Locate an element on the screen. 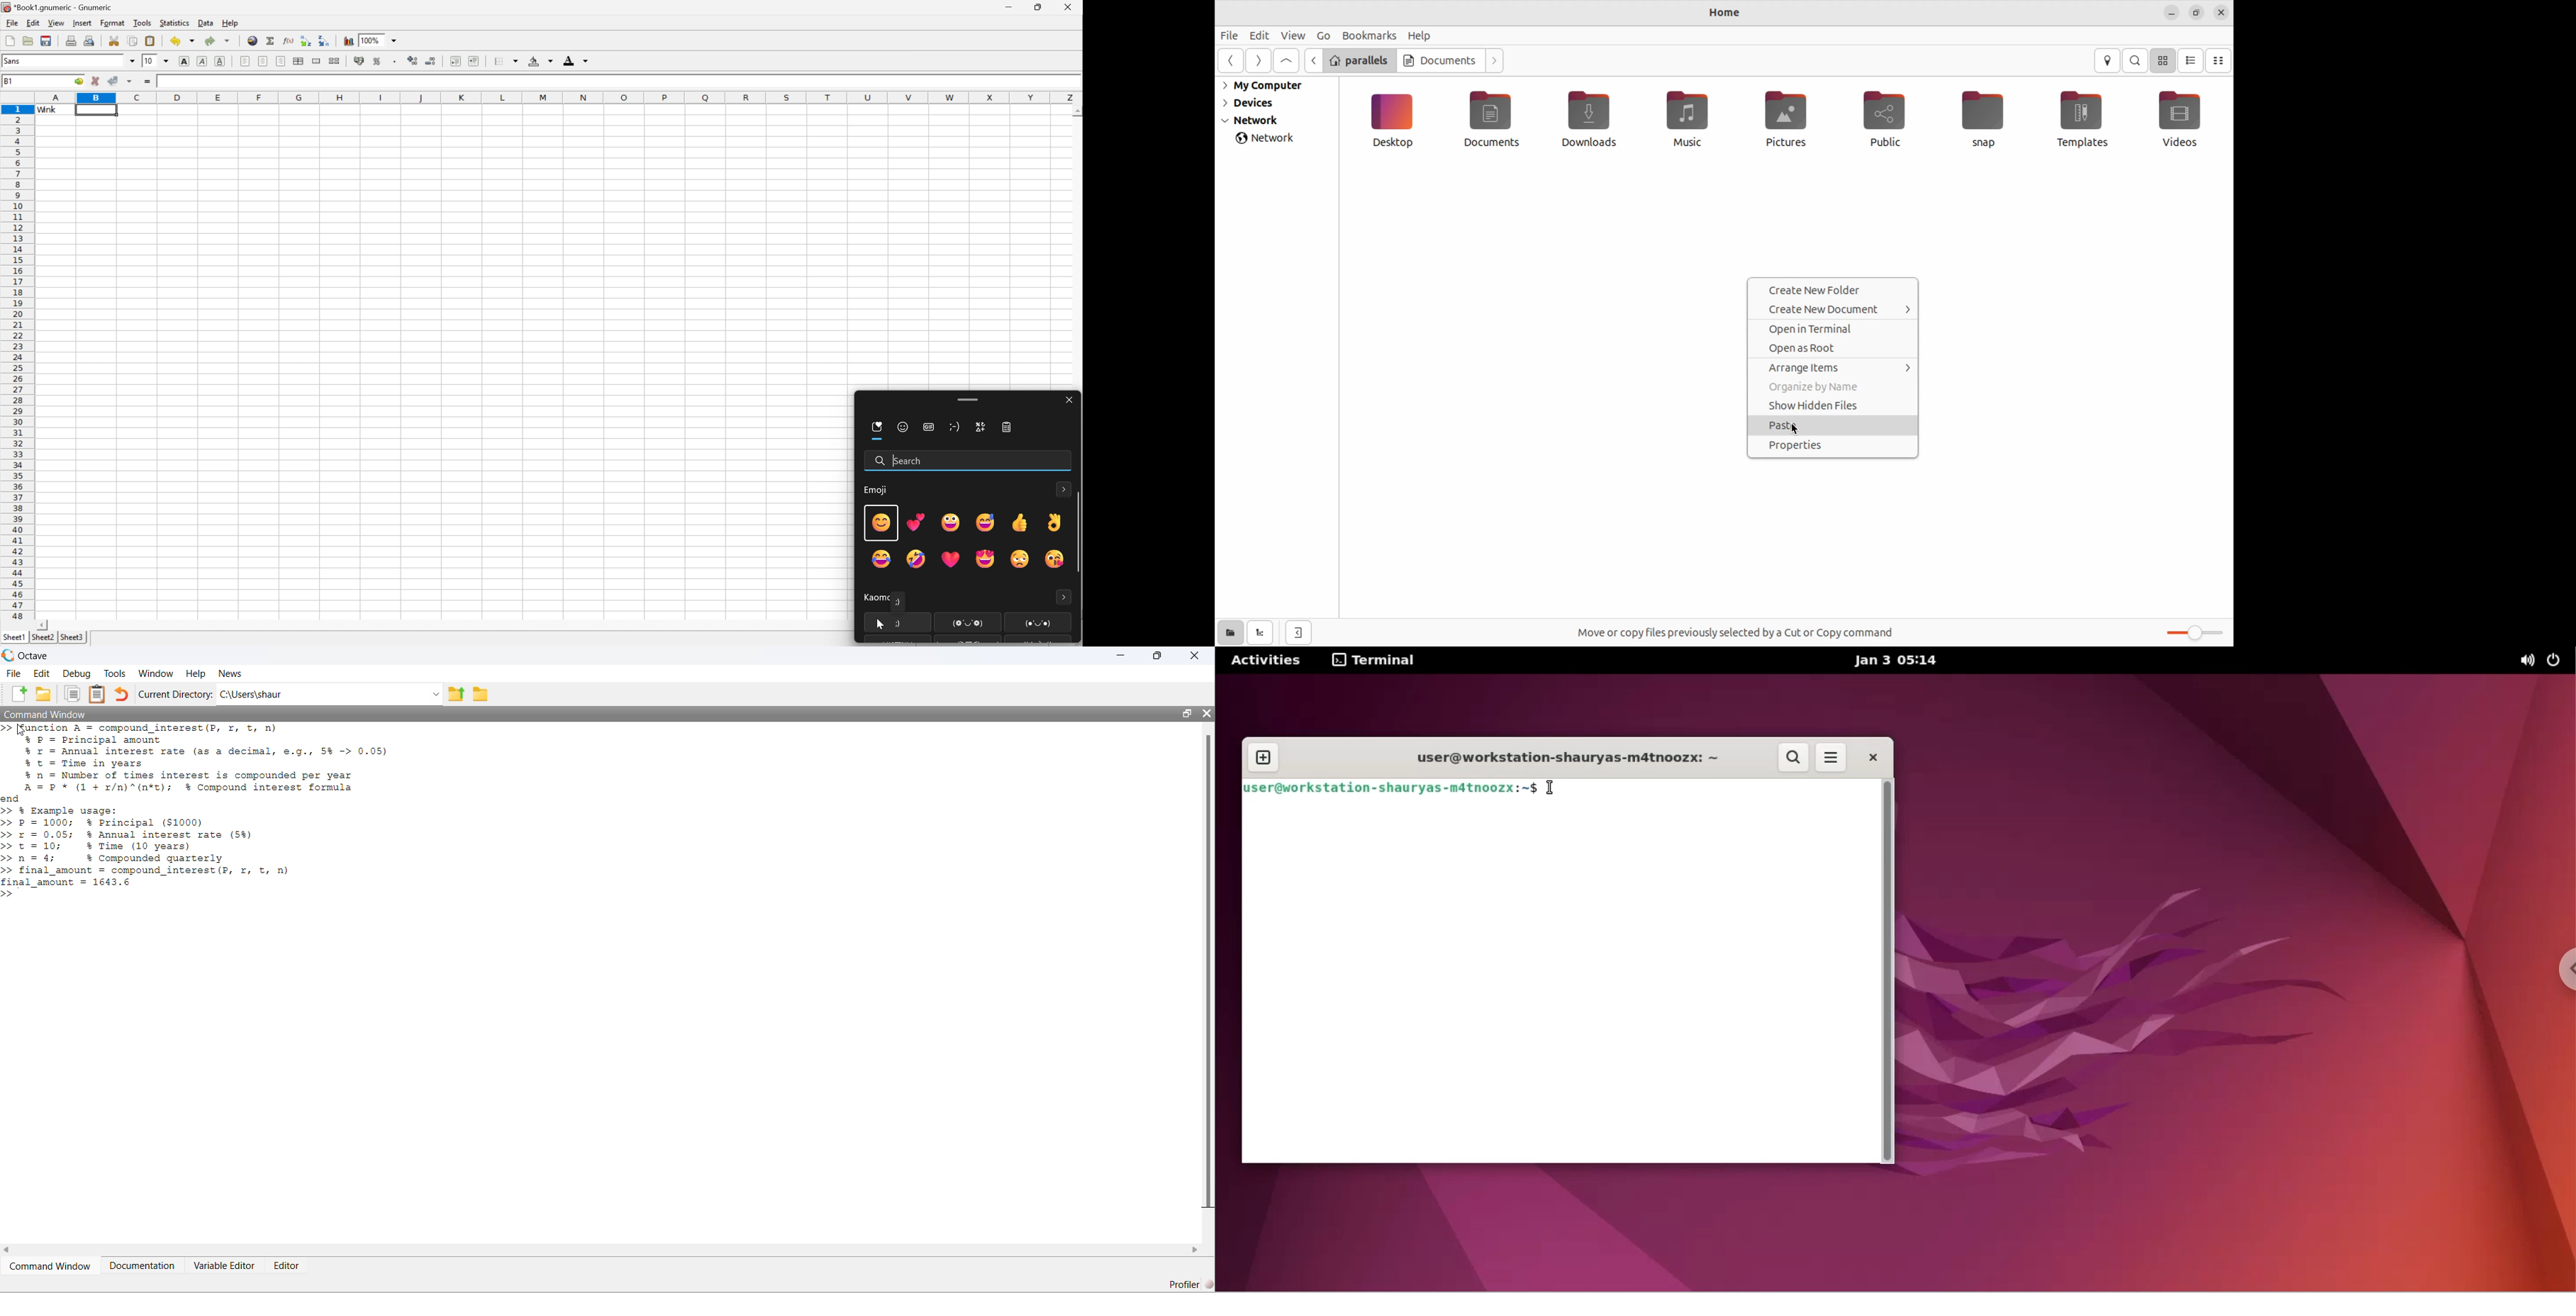 This screenshot has height=1316, width=2576. open as root is located at coordinates (1831, 348).